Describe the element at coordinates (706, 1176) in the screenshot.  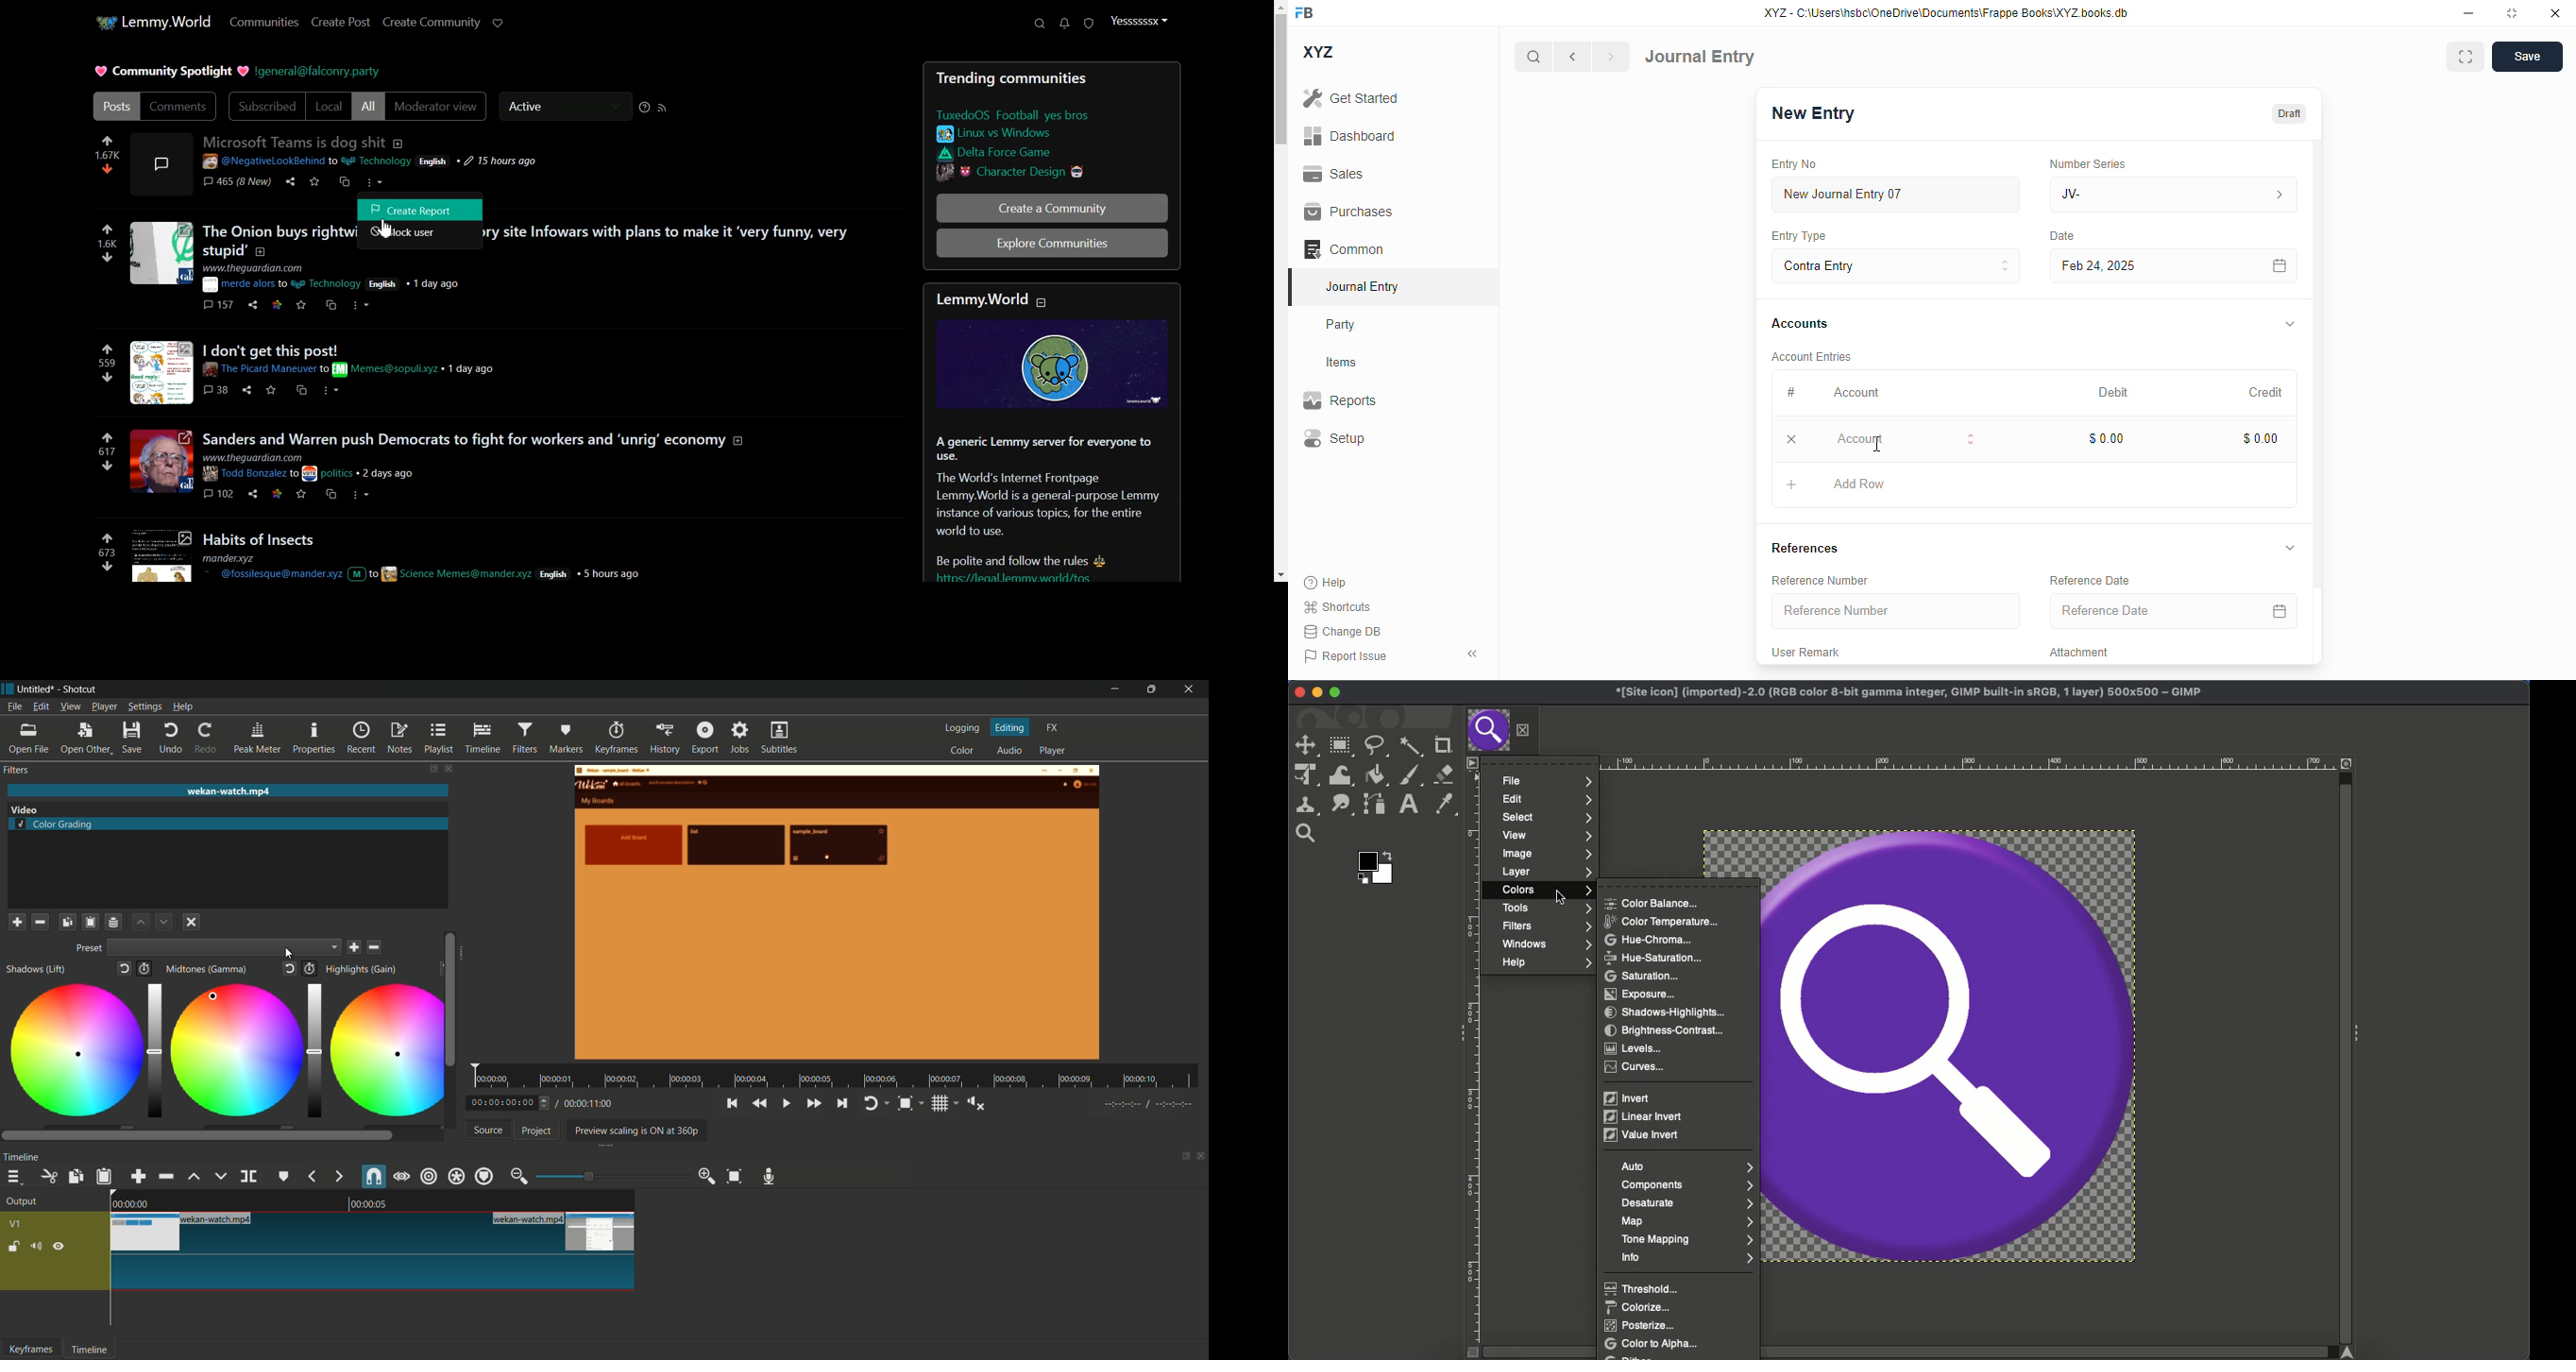
I see `zoom in` at that location.